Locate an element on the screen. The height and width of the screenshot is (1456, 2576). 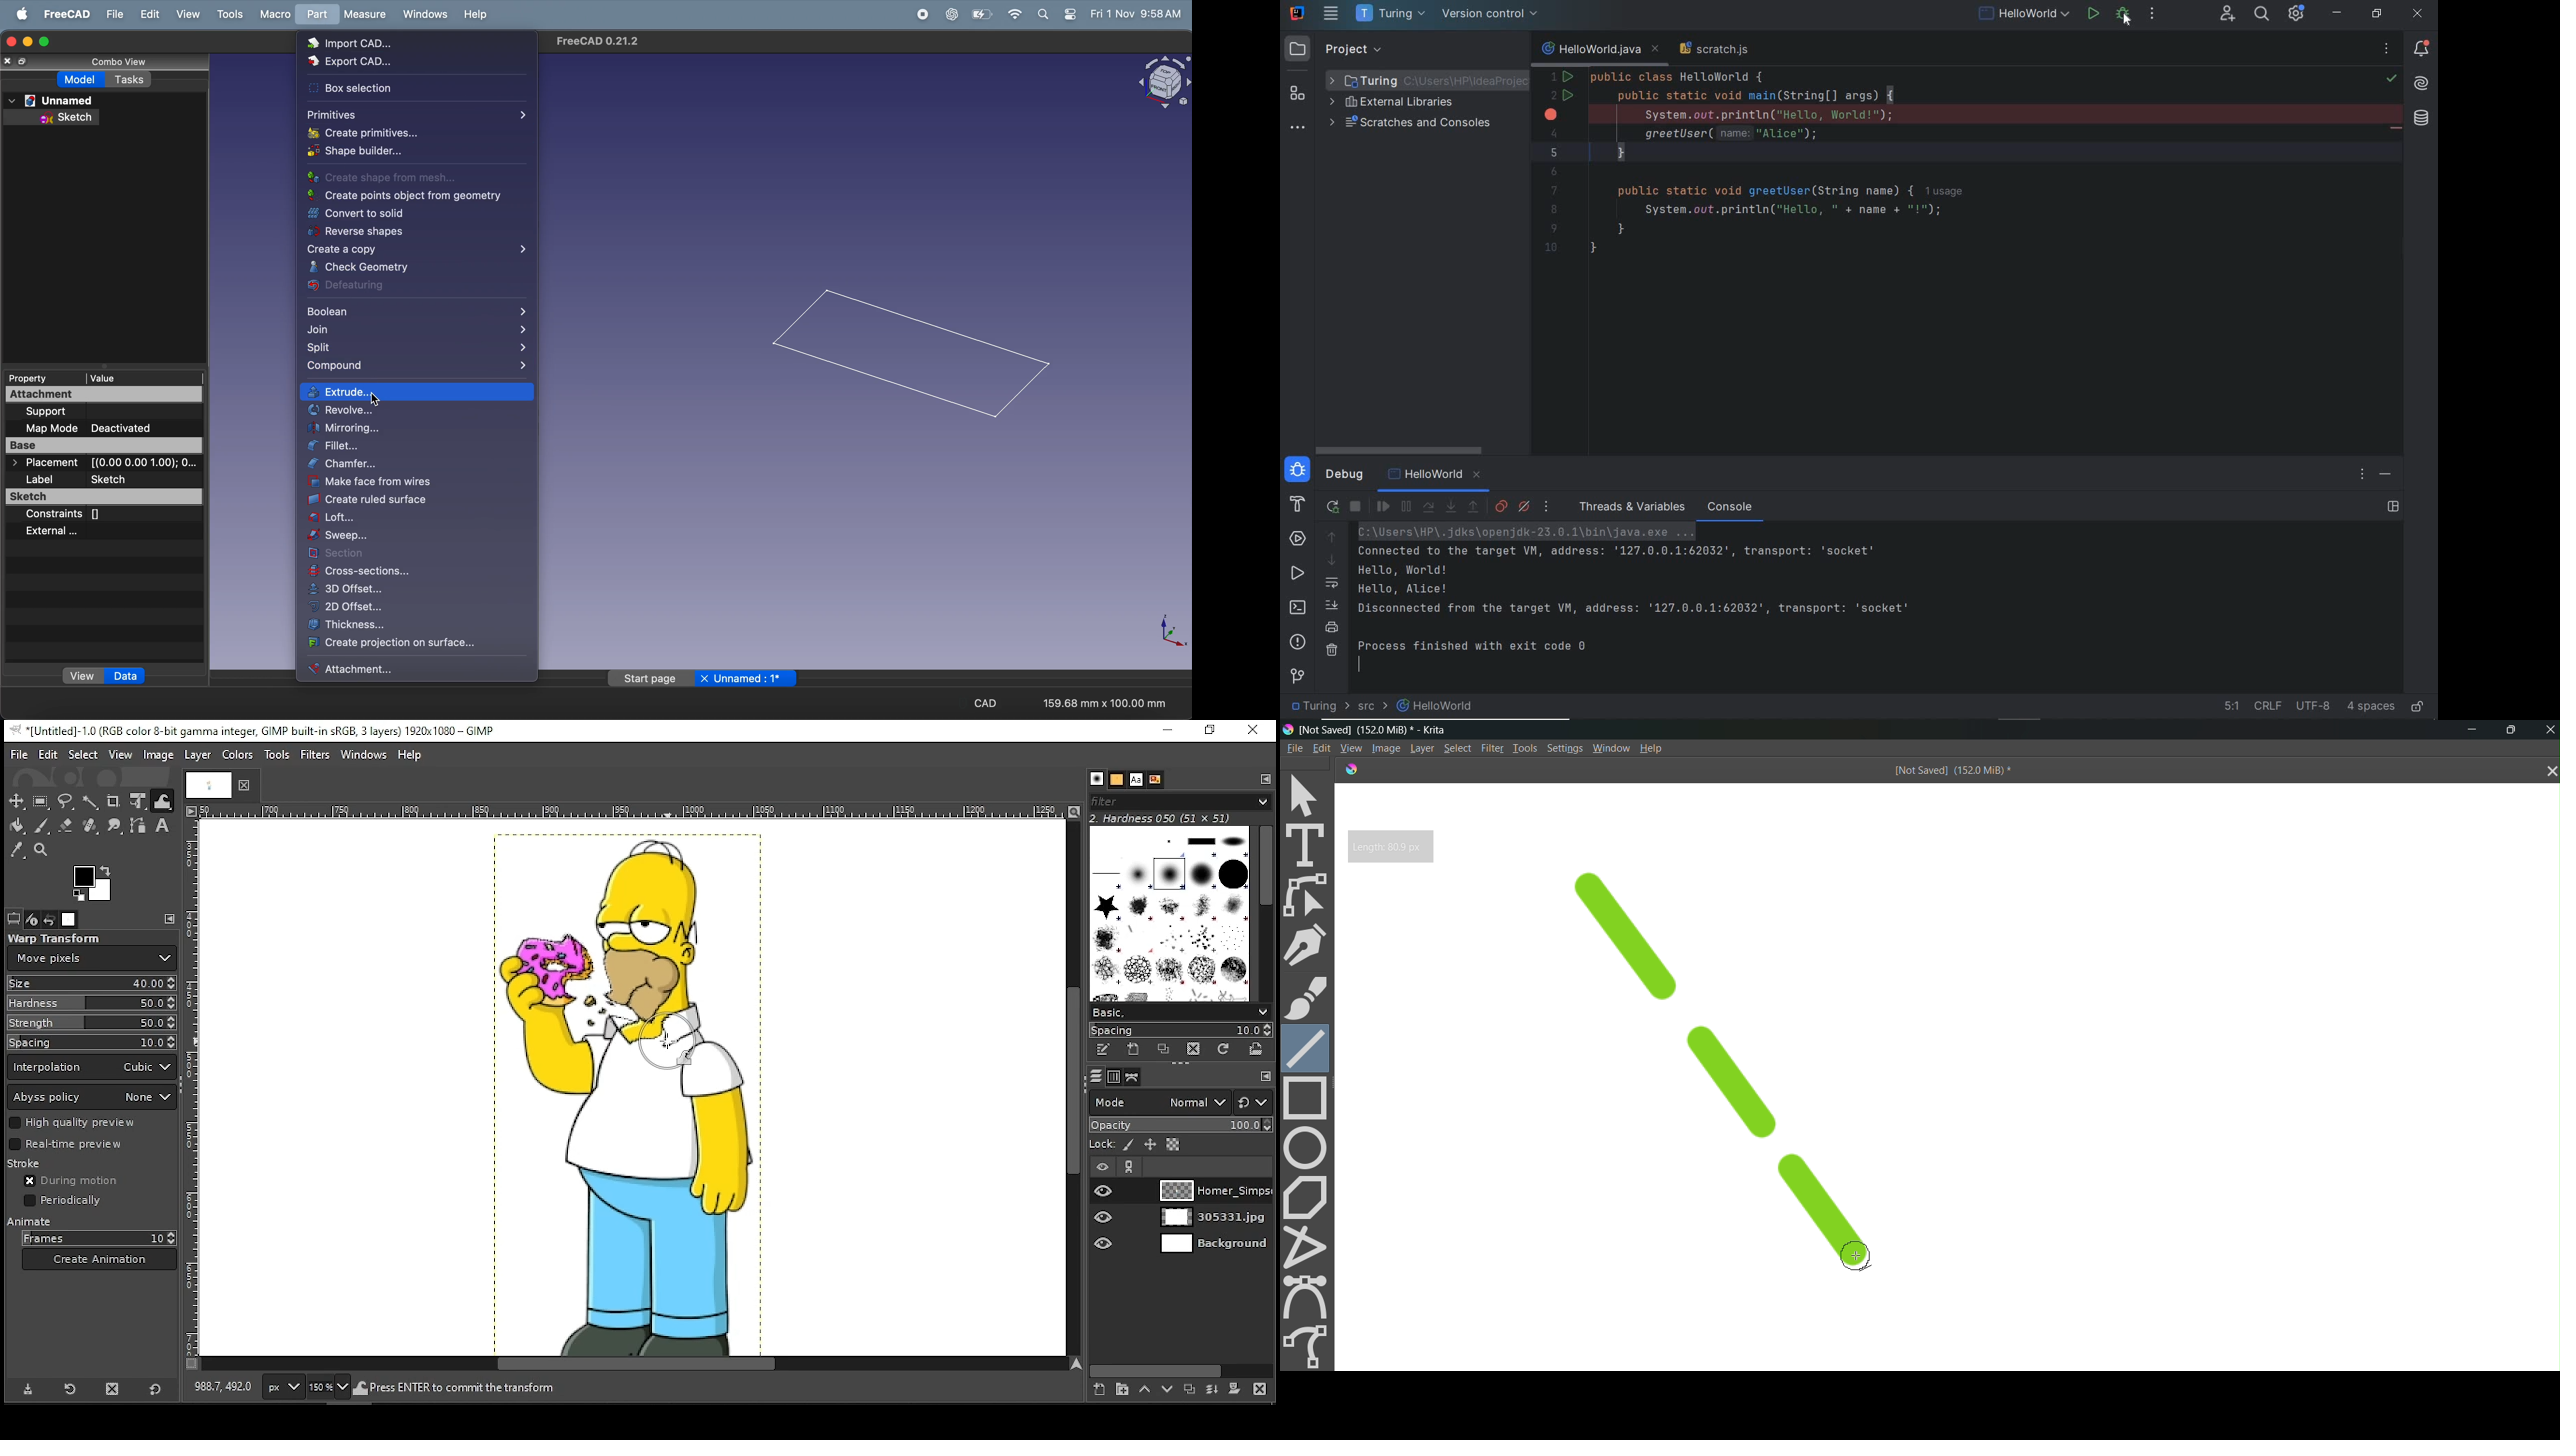
cad is located at coordinates (982, 705).